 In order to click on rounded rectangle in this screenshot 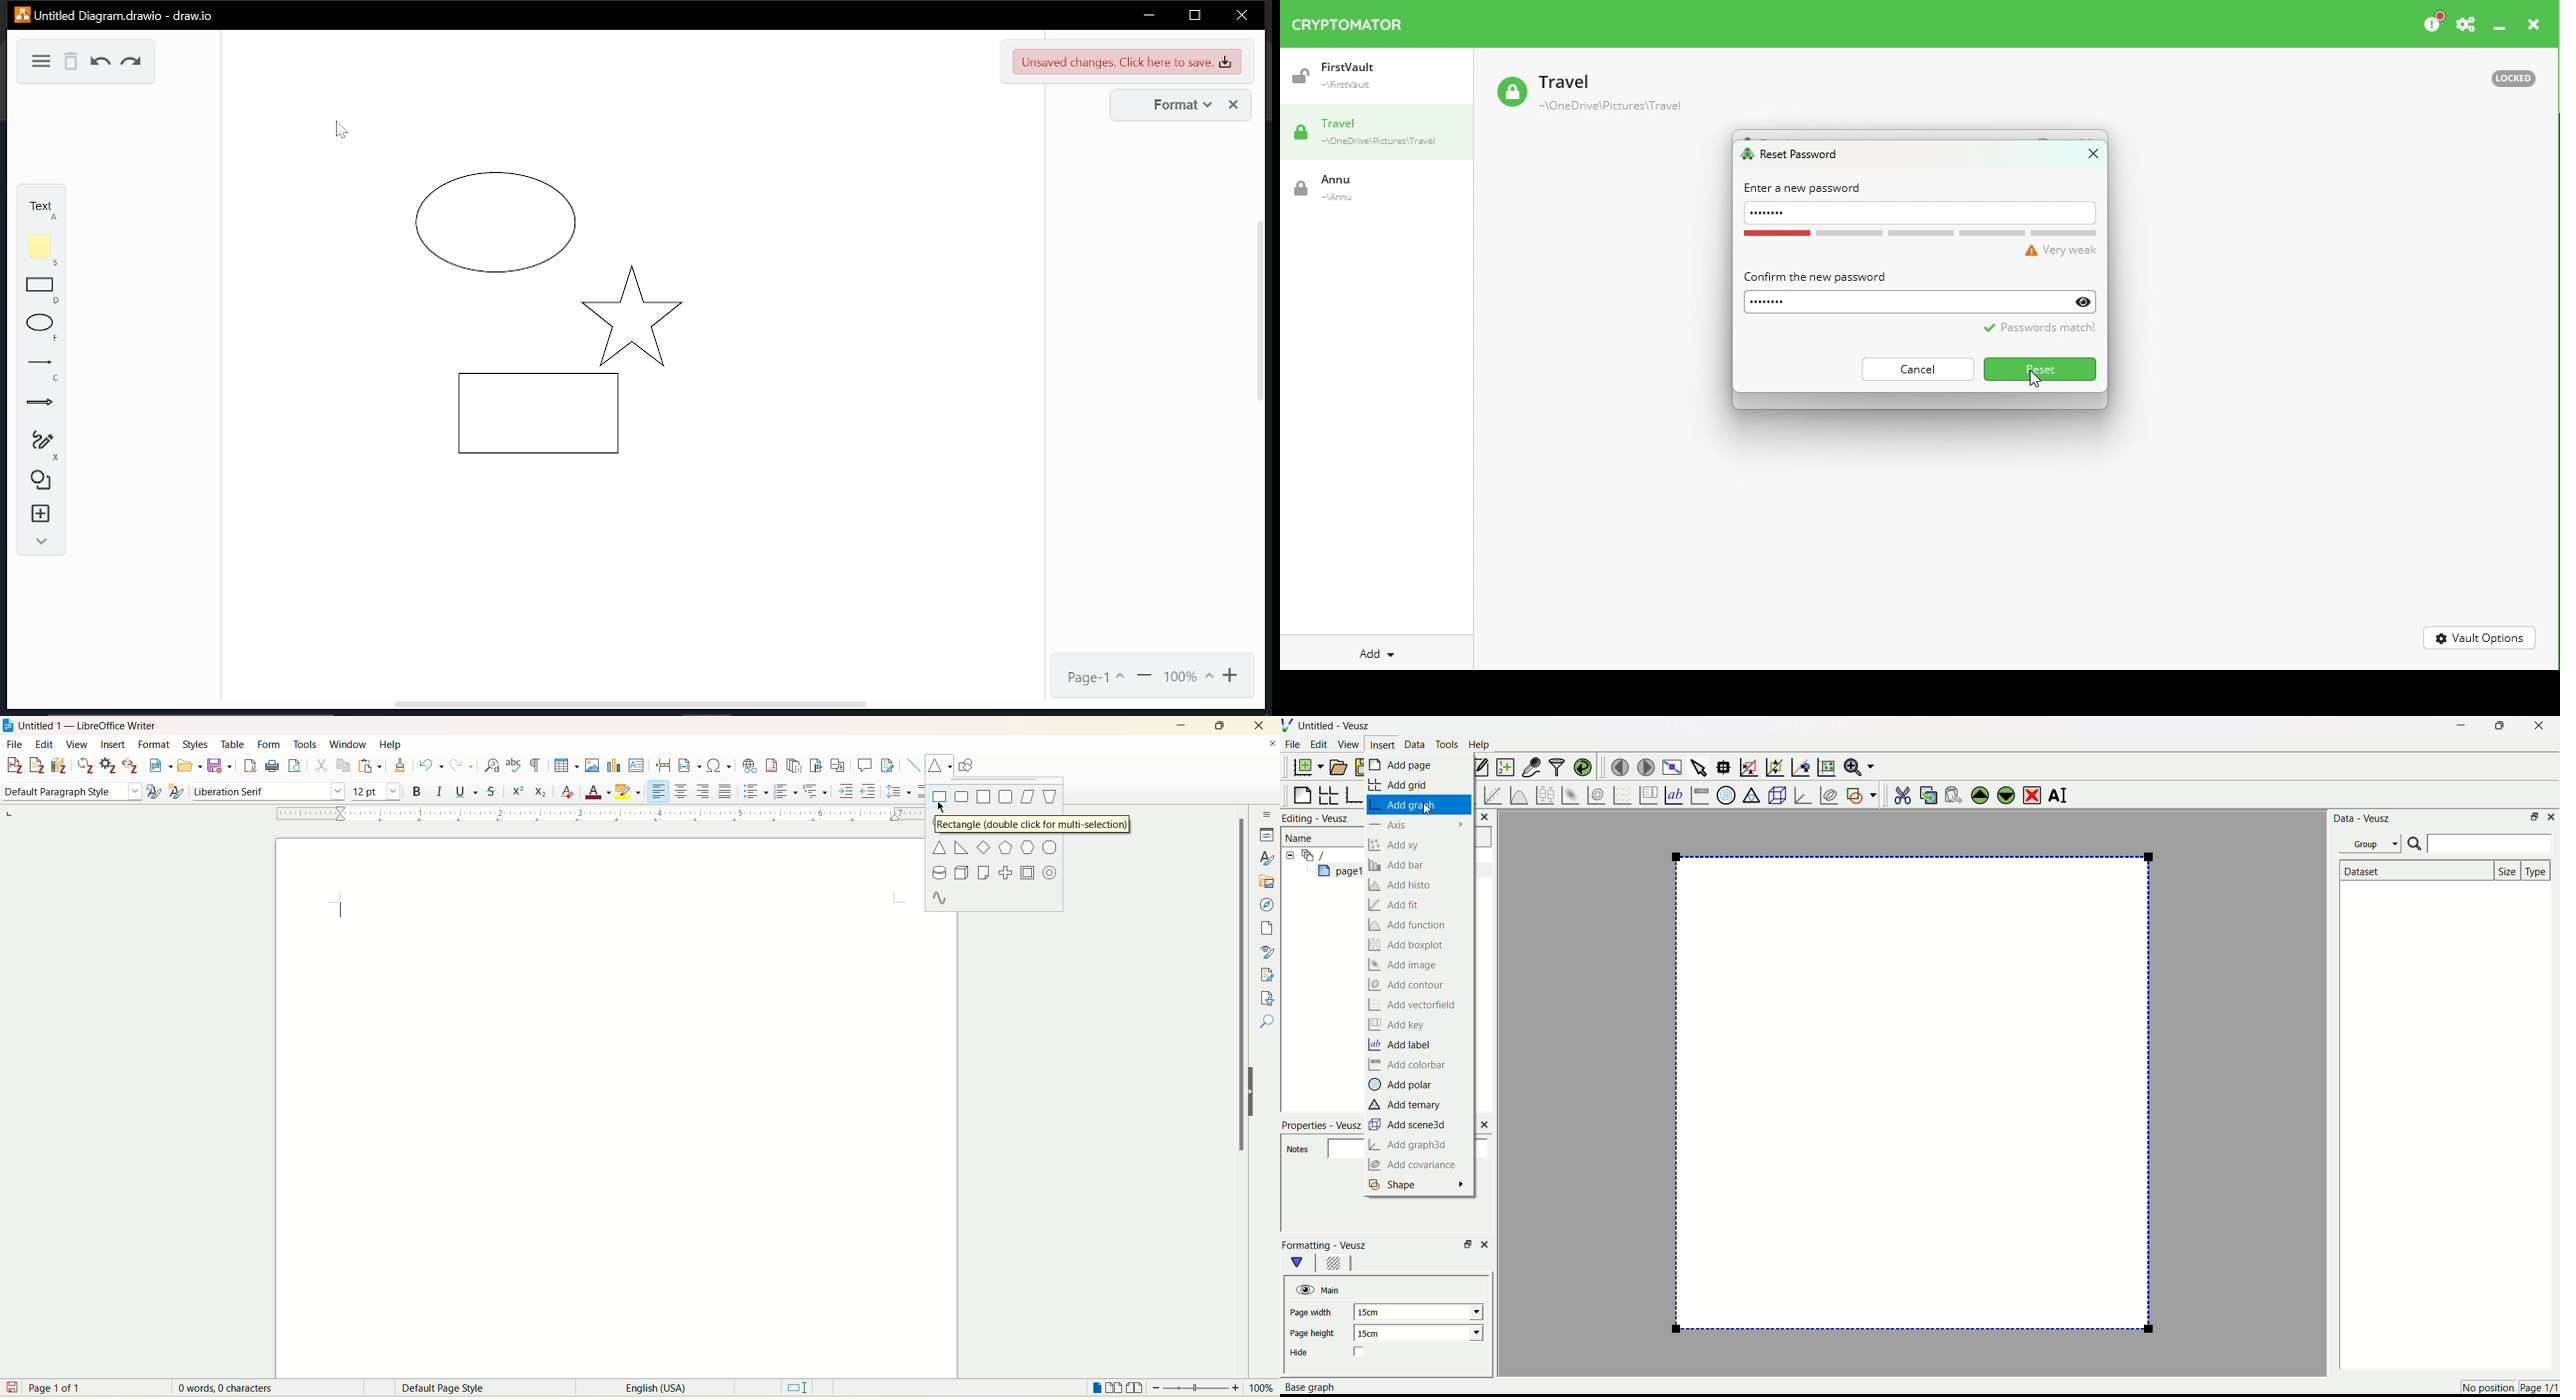, I will do `click(963, 796)`.